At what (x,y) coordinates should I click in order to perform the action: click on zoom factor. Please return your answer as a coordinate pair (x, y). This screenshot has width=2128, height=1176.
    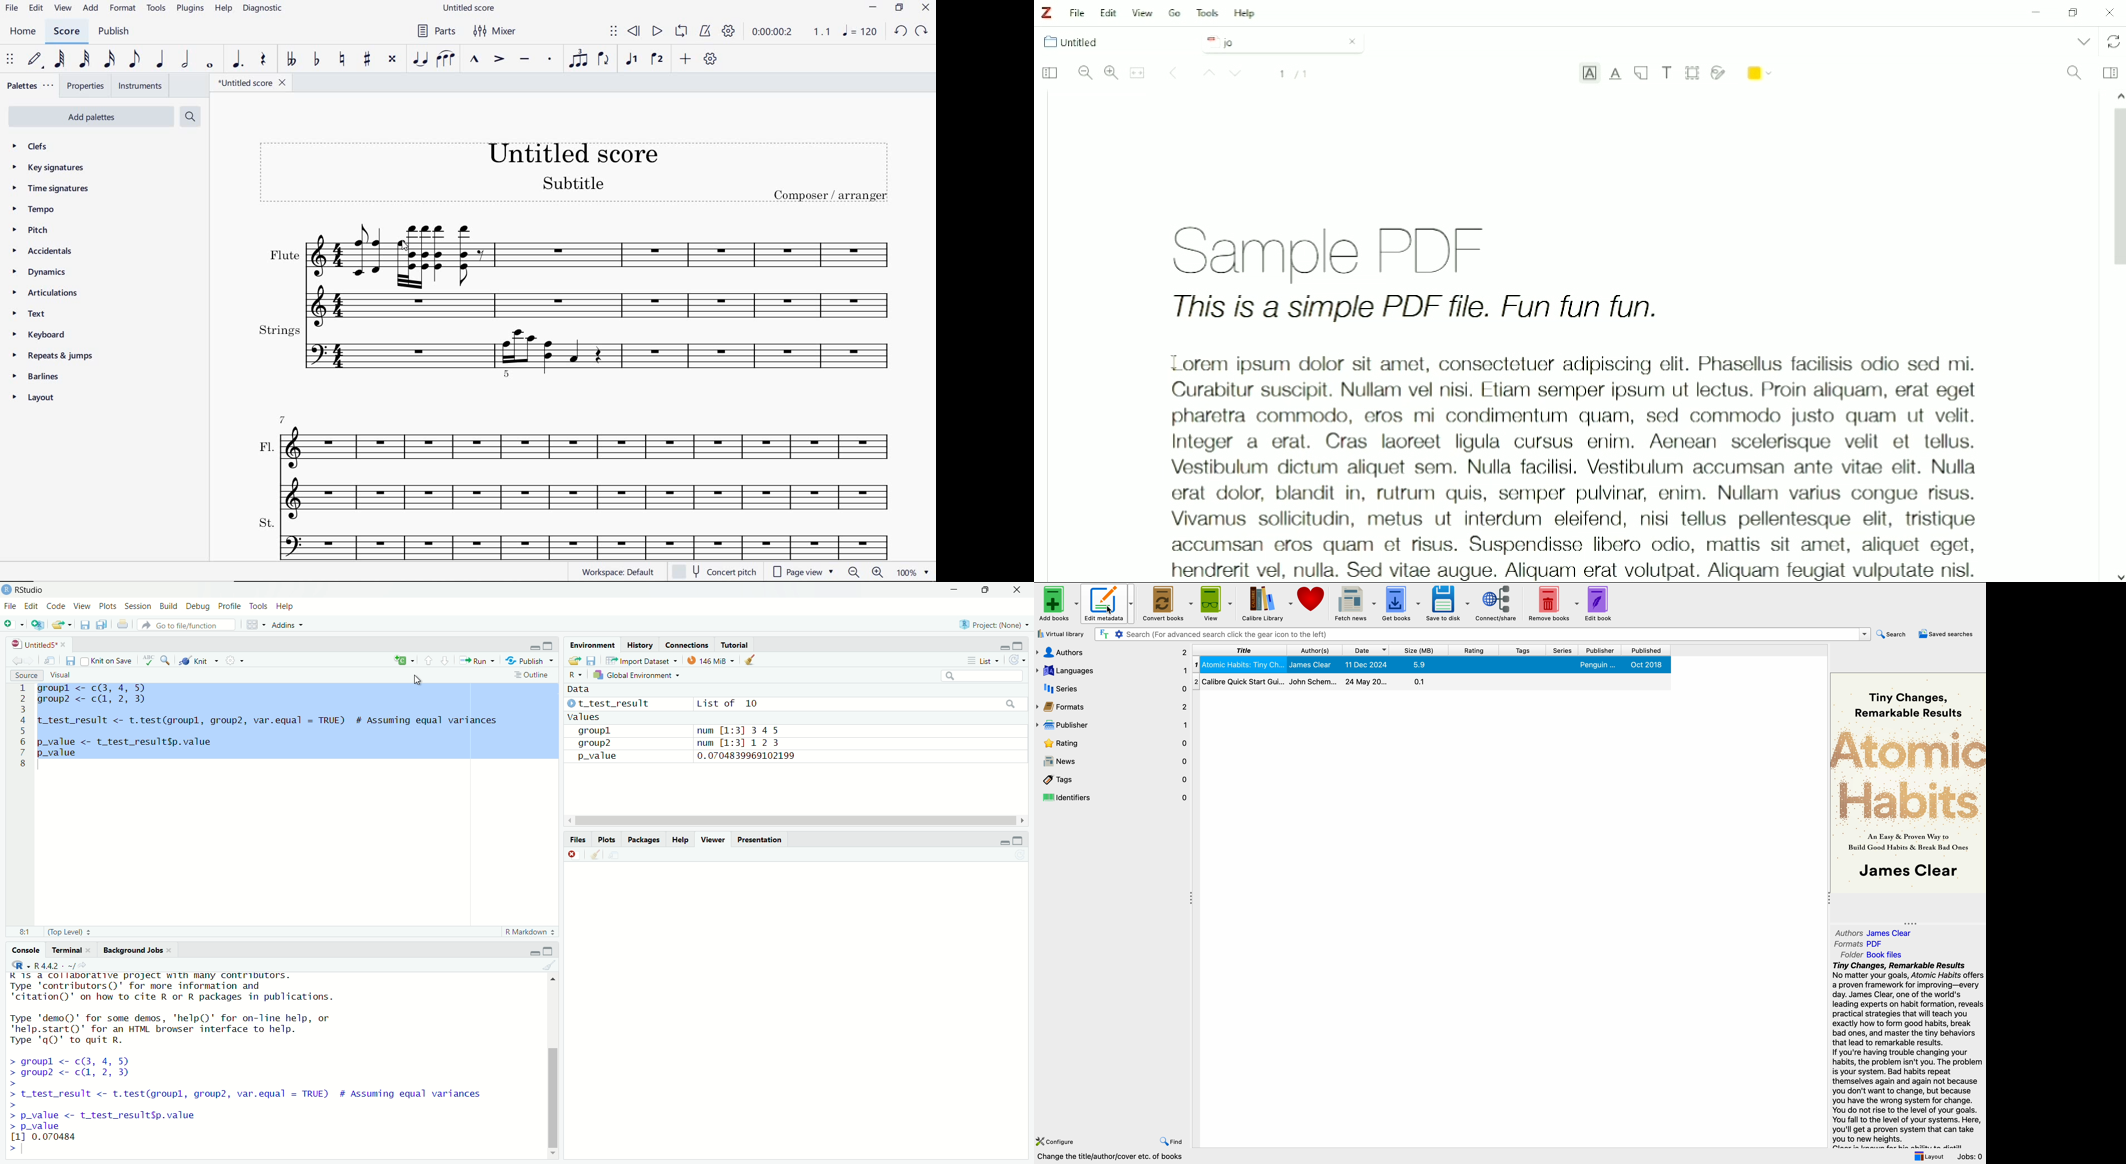
    Looking at the image, I should click on (915, 573).